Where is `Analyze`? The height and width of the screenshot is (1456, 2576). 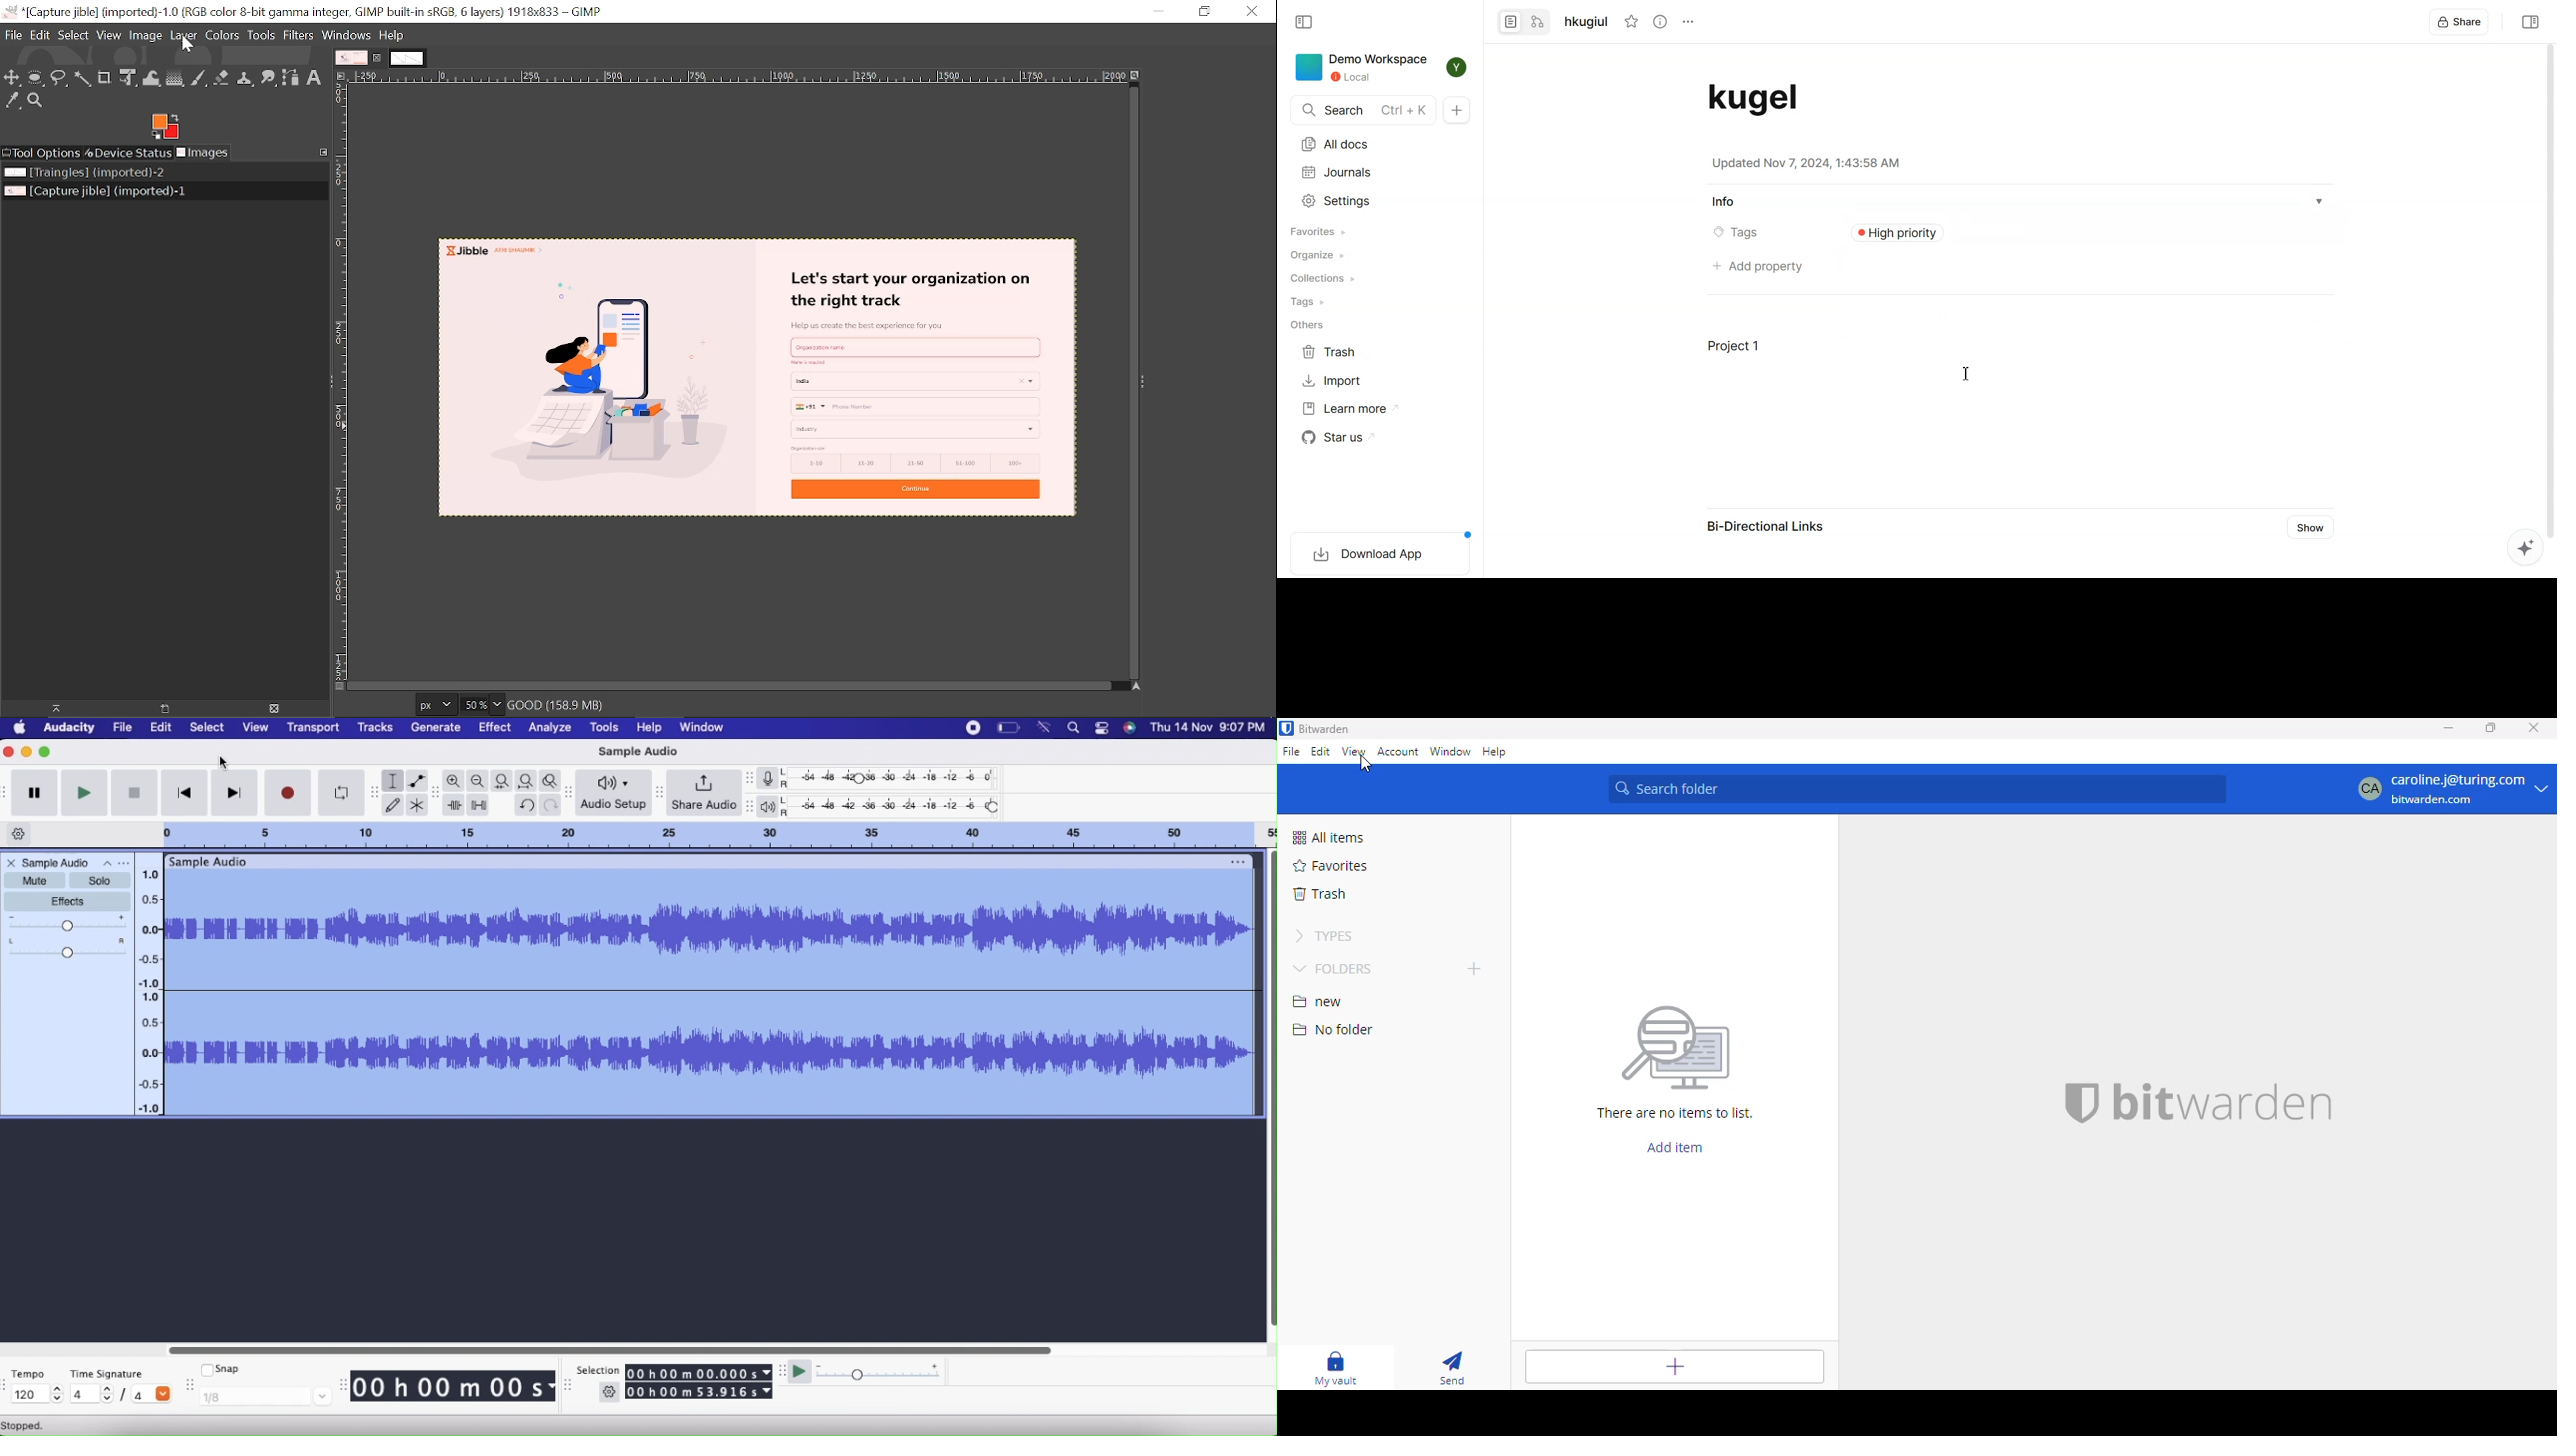 Analyze is located at coordinates (551, 728).